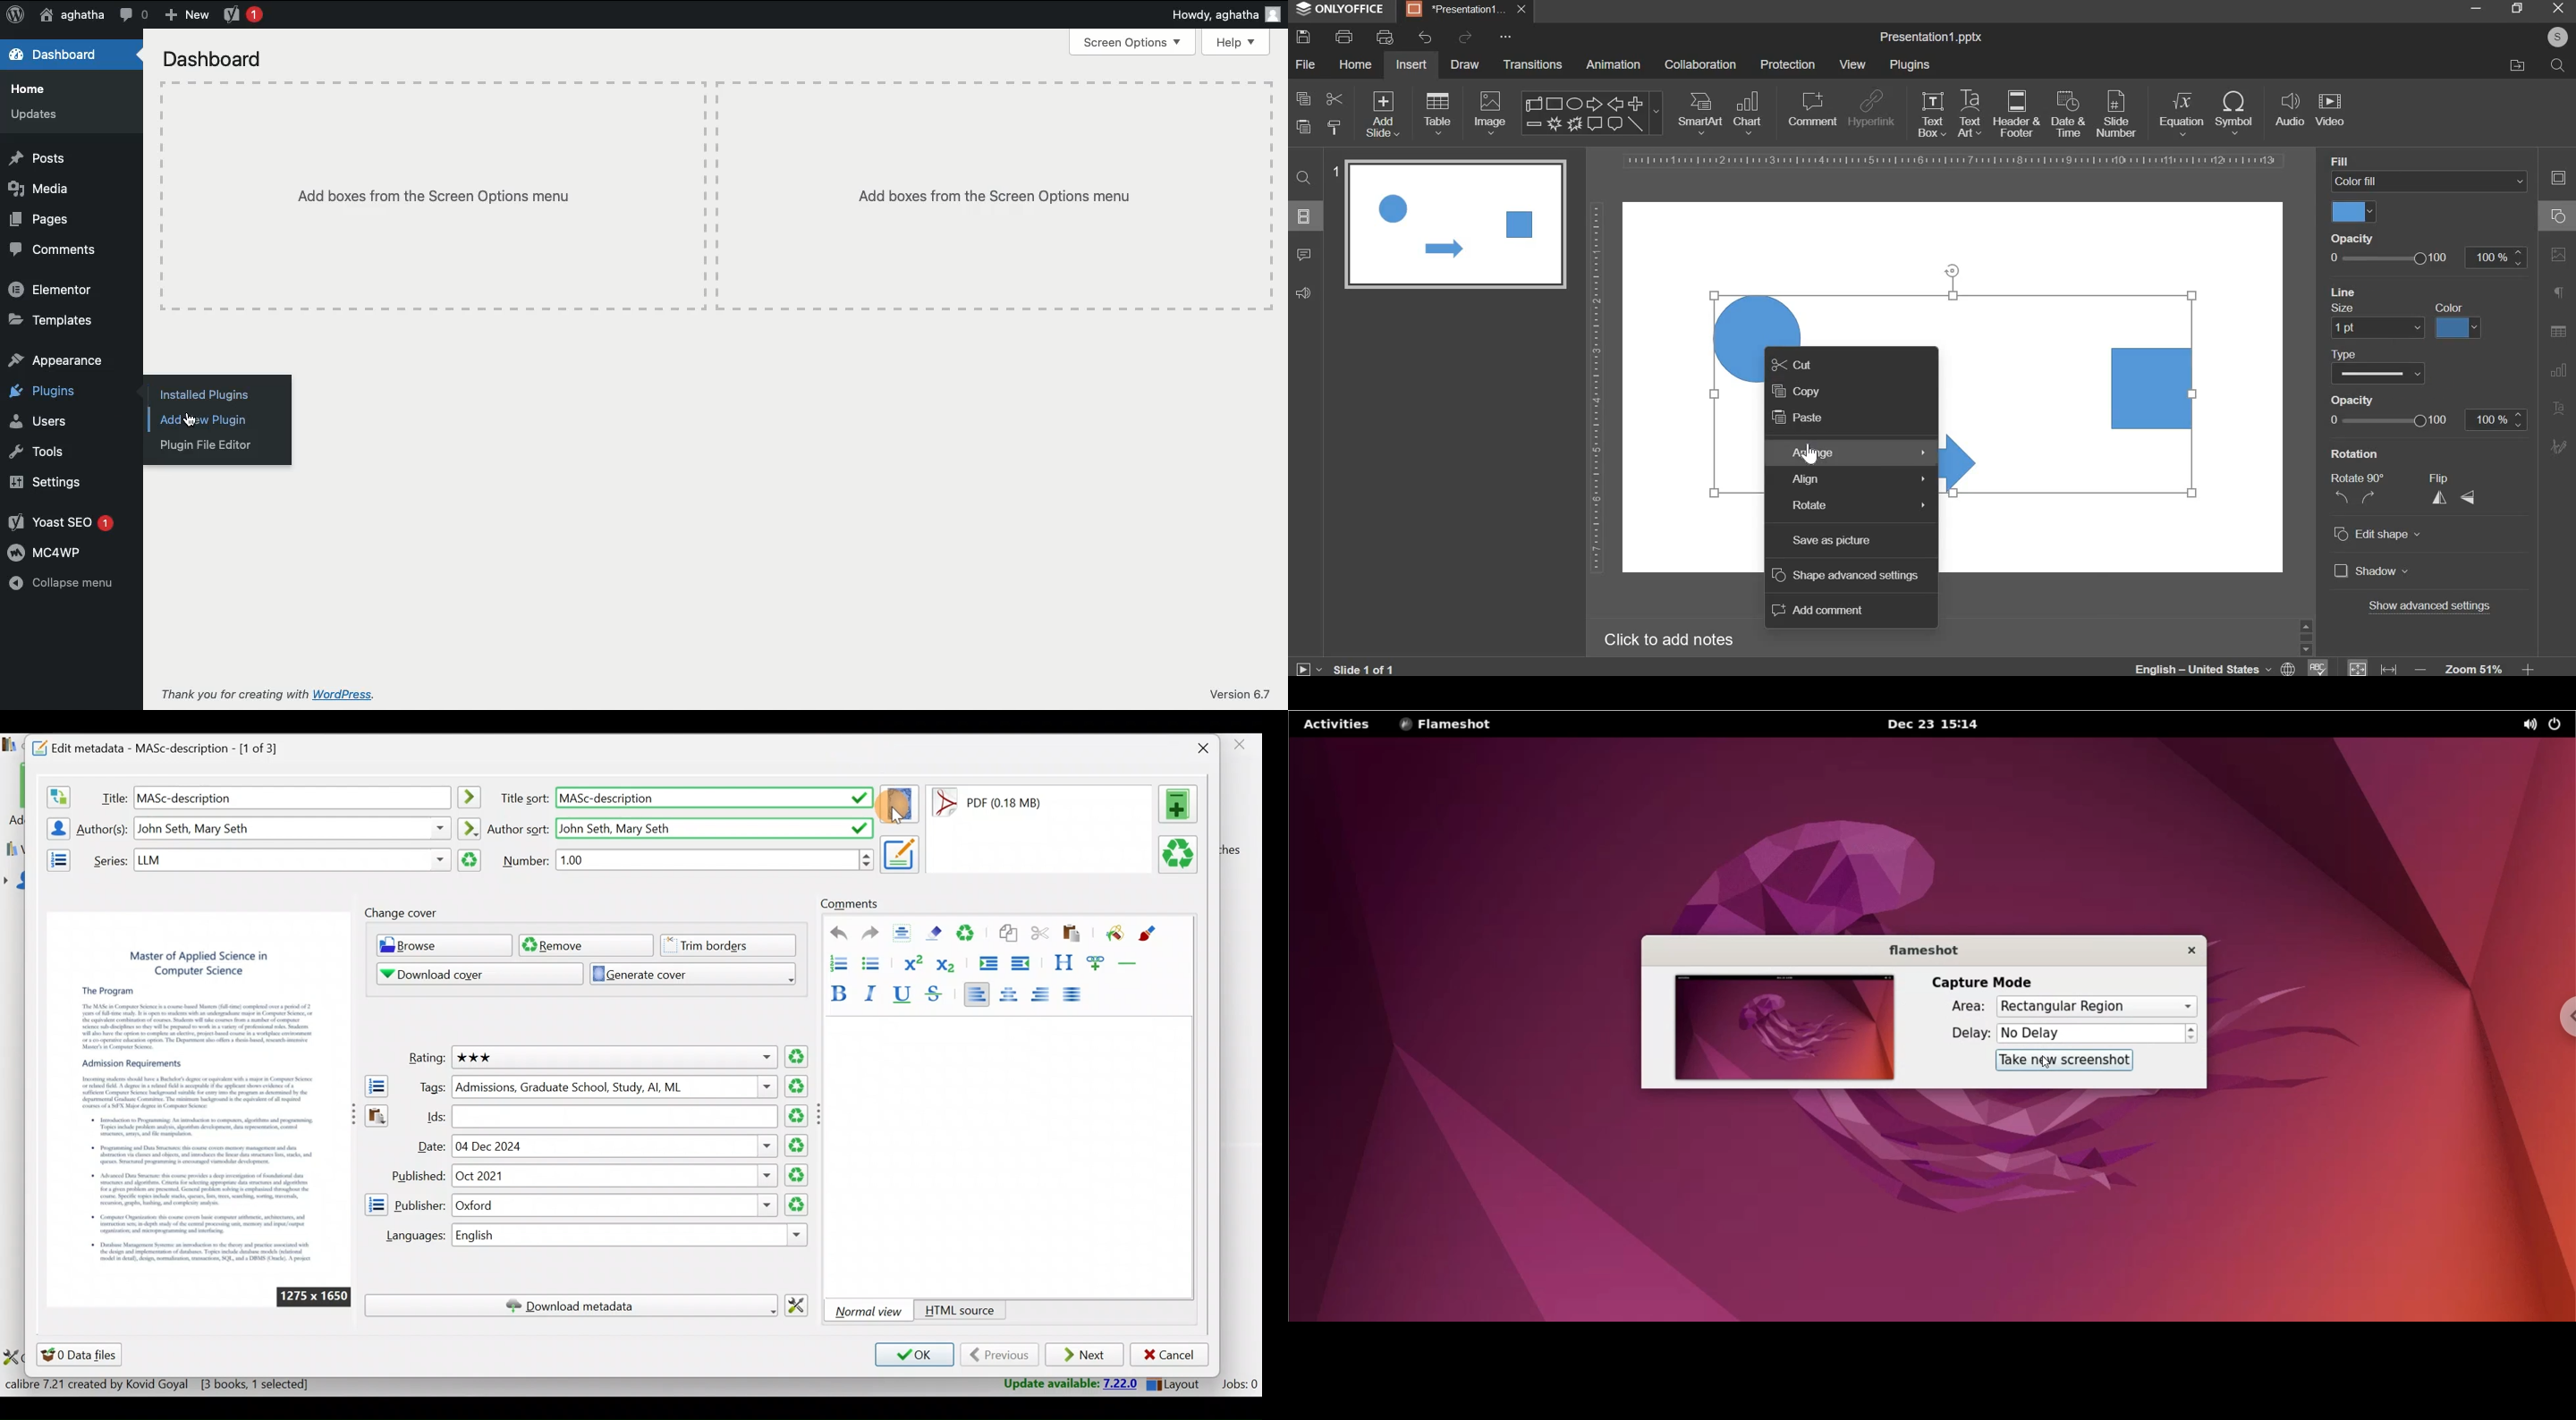 This screenshot has height=1428, width=2576. I want to click on Select all, so click(905, 934).